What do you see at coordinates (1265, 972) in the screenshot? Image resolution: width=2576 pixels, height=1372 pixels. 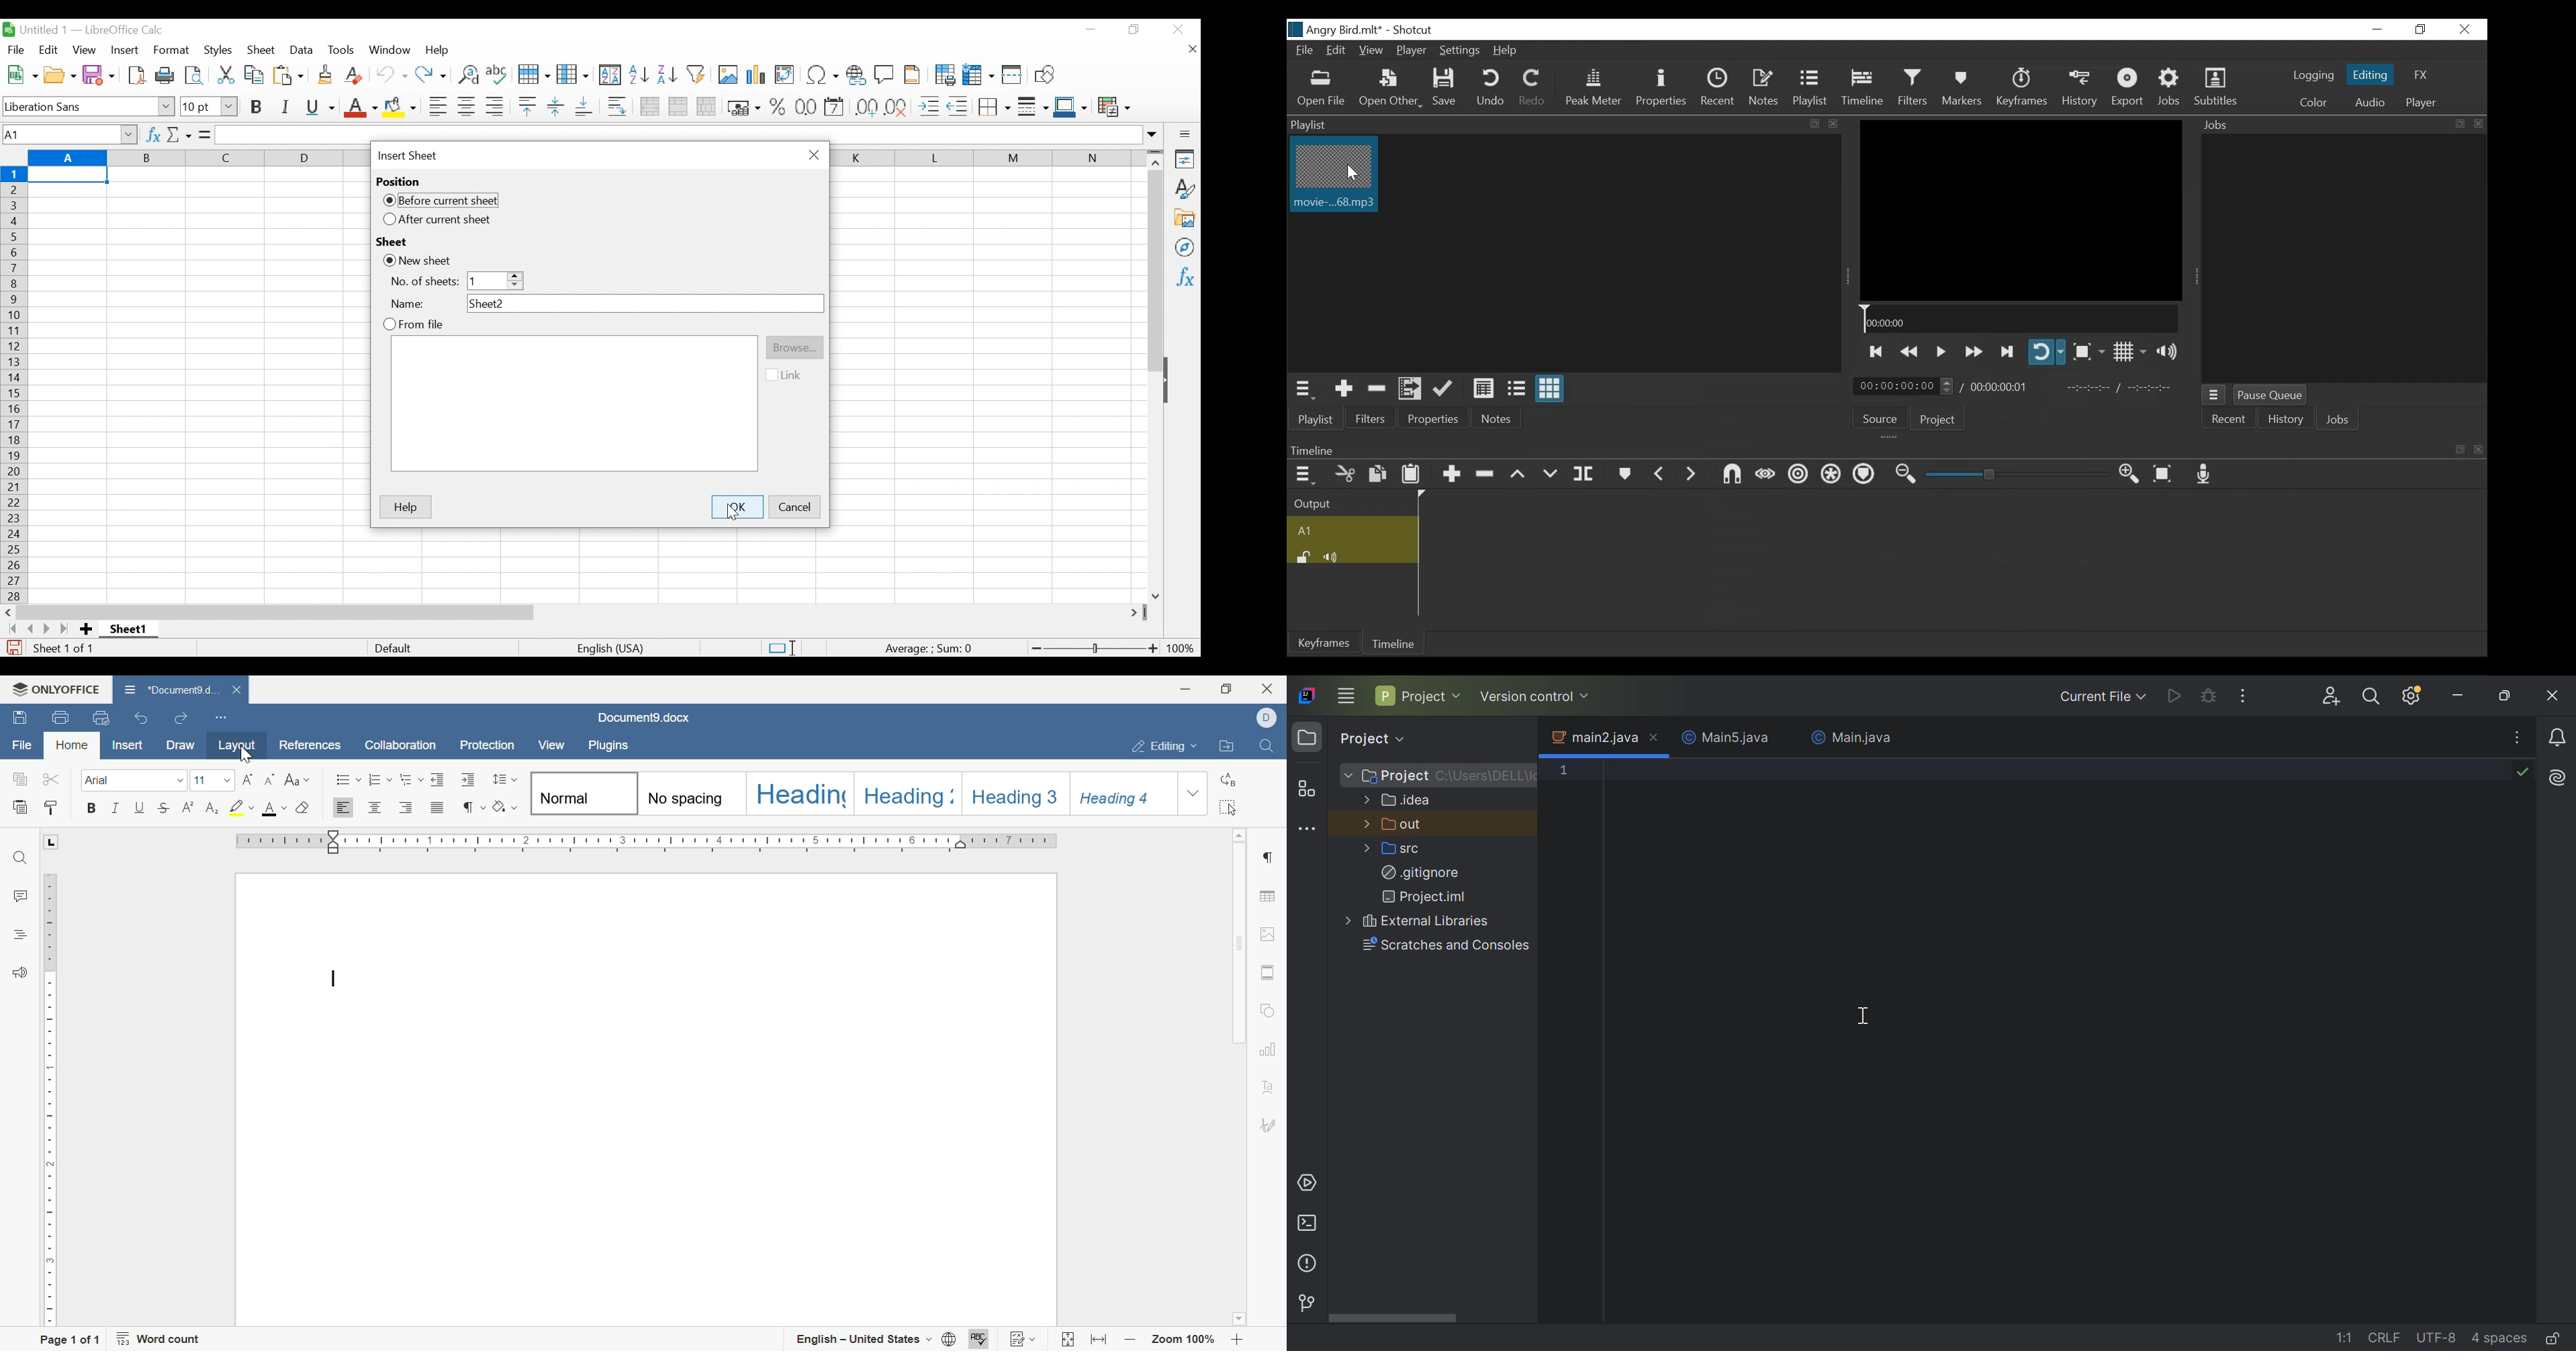 I see `header and footer settings` at bounding box center [1265, 972].